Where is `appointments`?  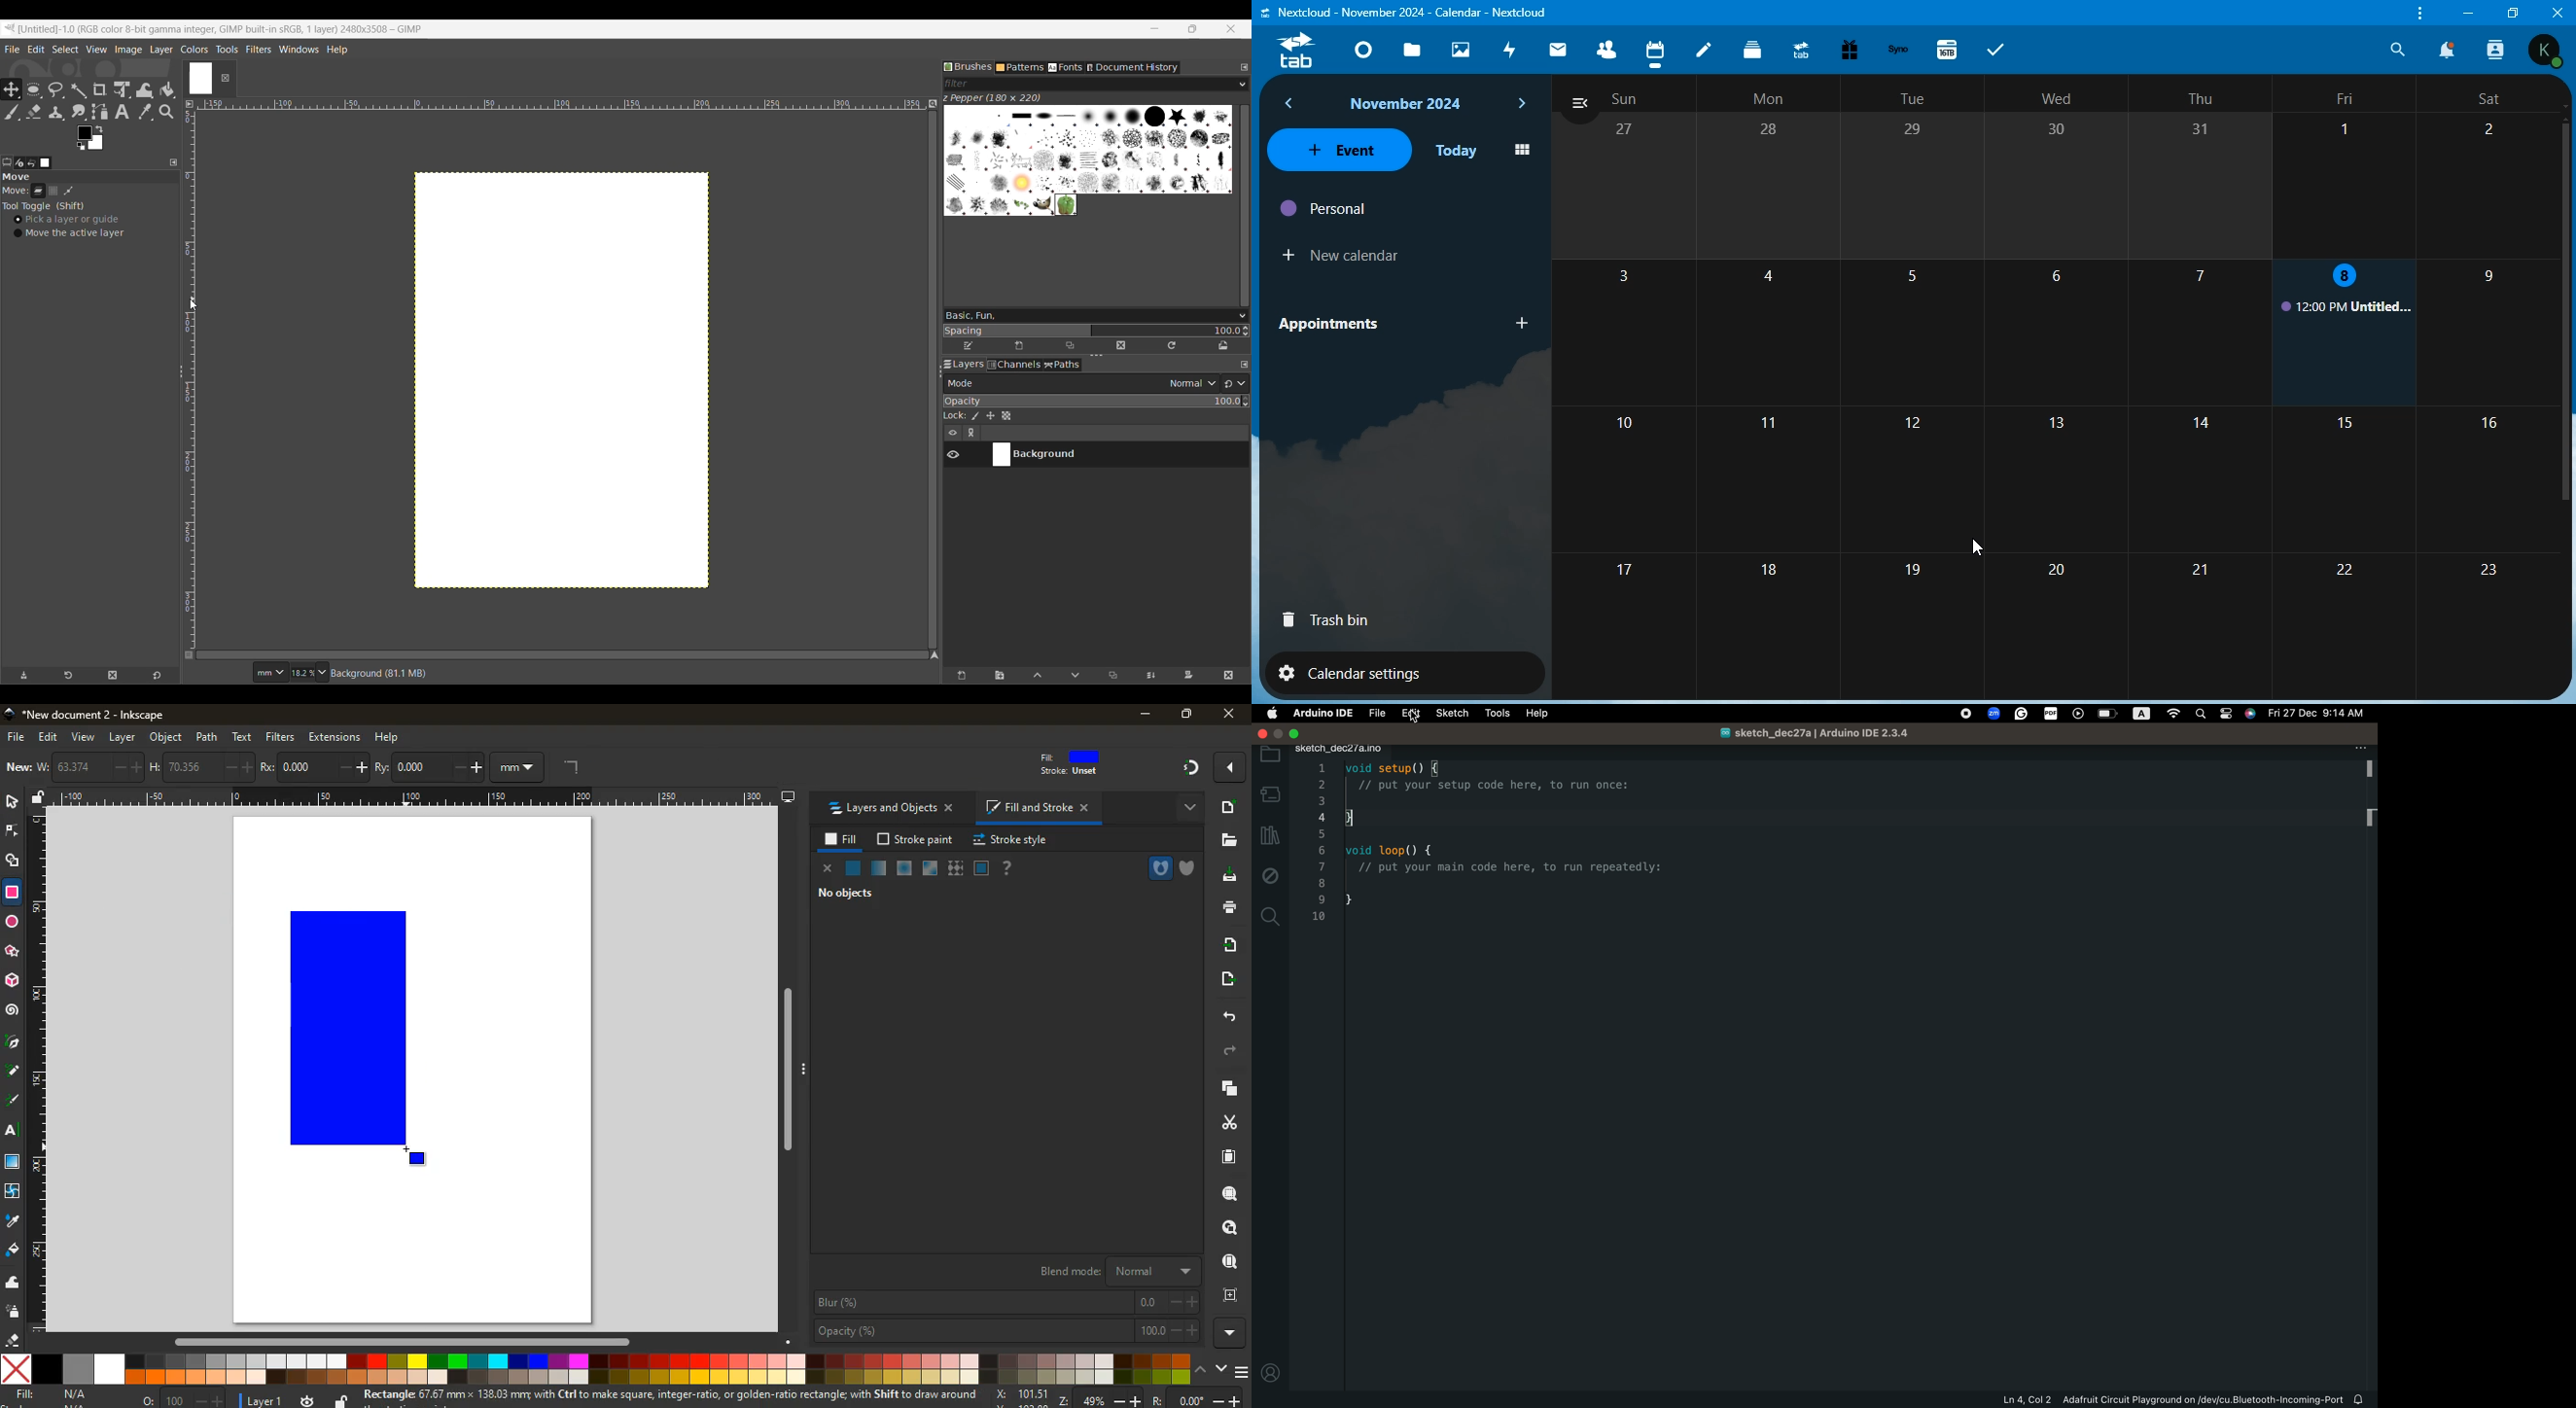 appointments is located at coordinates (1338, 324).